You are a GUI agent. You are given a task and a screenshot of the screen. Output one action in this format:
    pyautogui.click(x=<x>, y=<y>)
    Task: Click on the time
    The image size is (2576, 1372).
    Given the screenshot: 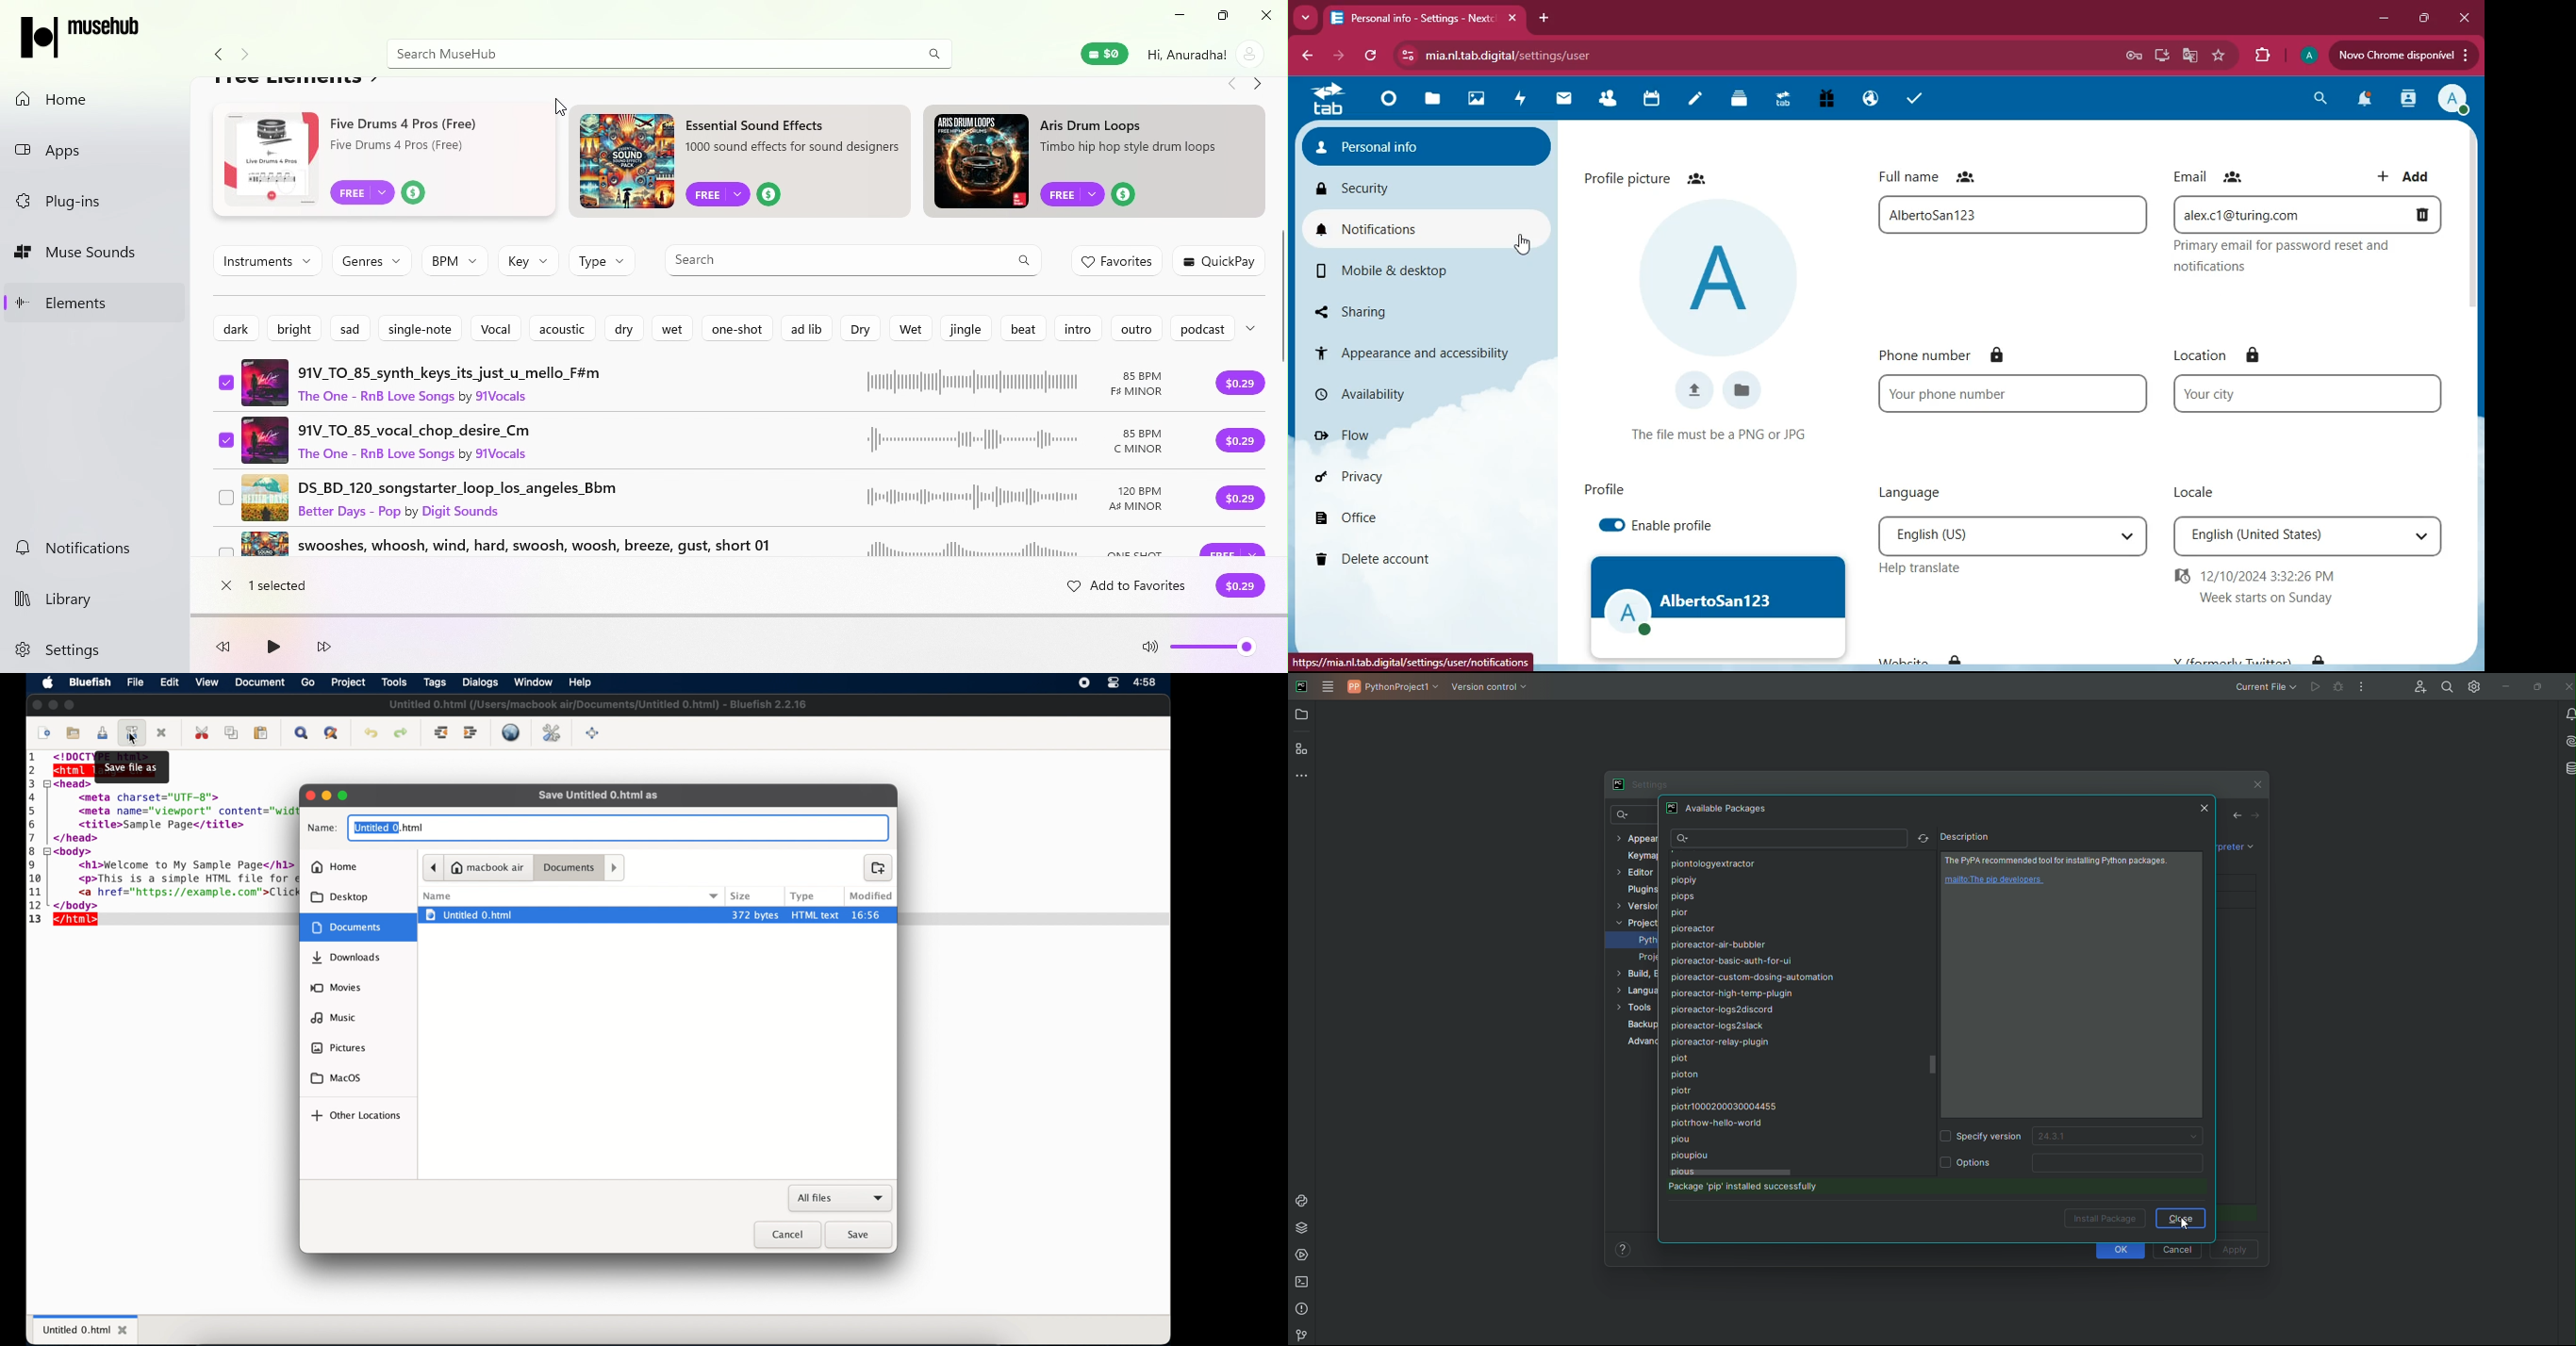 What is the action you would take?
    pyautogui.click(x=2273, y=586)
    